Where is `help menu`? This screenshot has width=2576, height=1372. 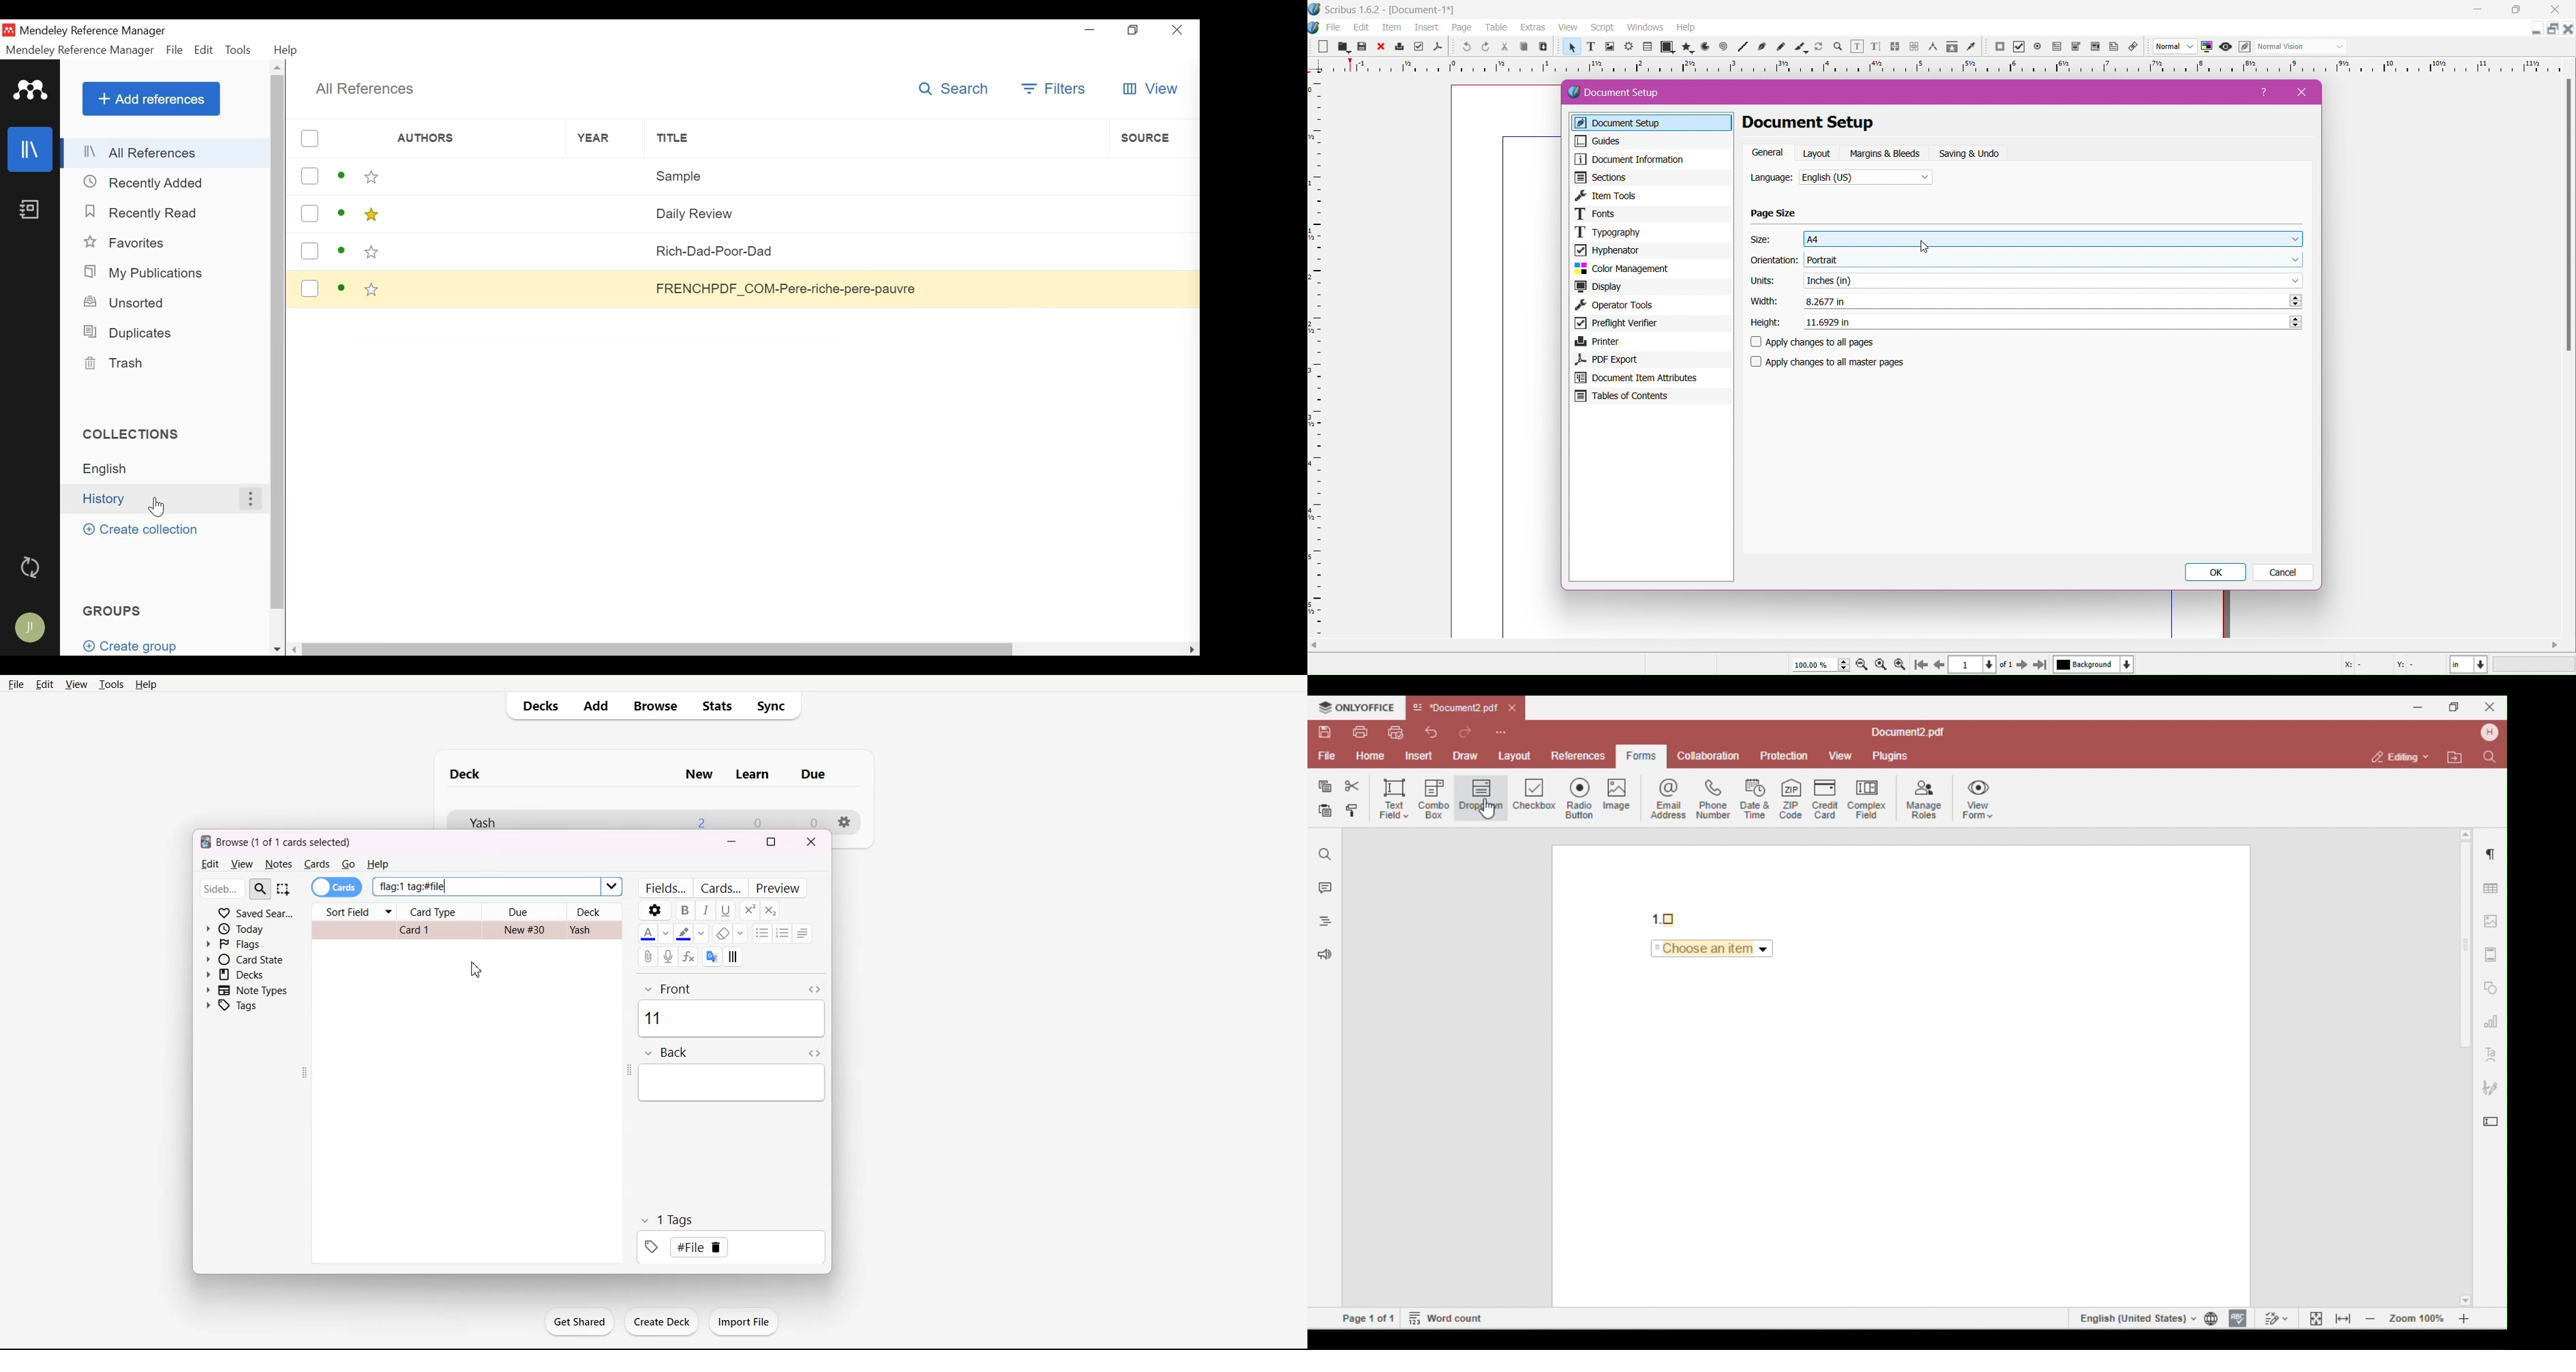
help menu is located at coordinates (1686, 28).